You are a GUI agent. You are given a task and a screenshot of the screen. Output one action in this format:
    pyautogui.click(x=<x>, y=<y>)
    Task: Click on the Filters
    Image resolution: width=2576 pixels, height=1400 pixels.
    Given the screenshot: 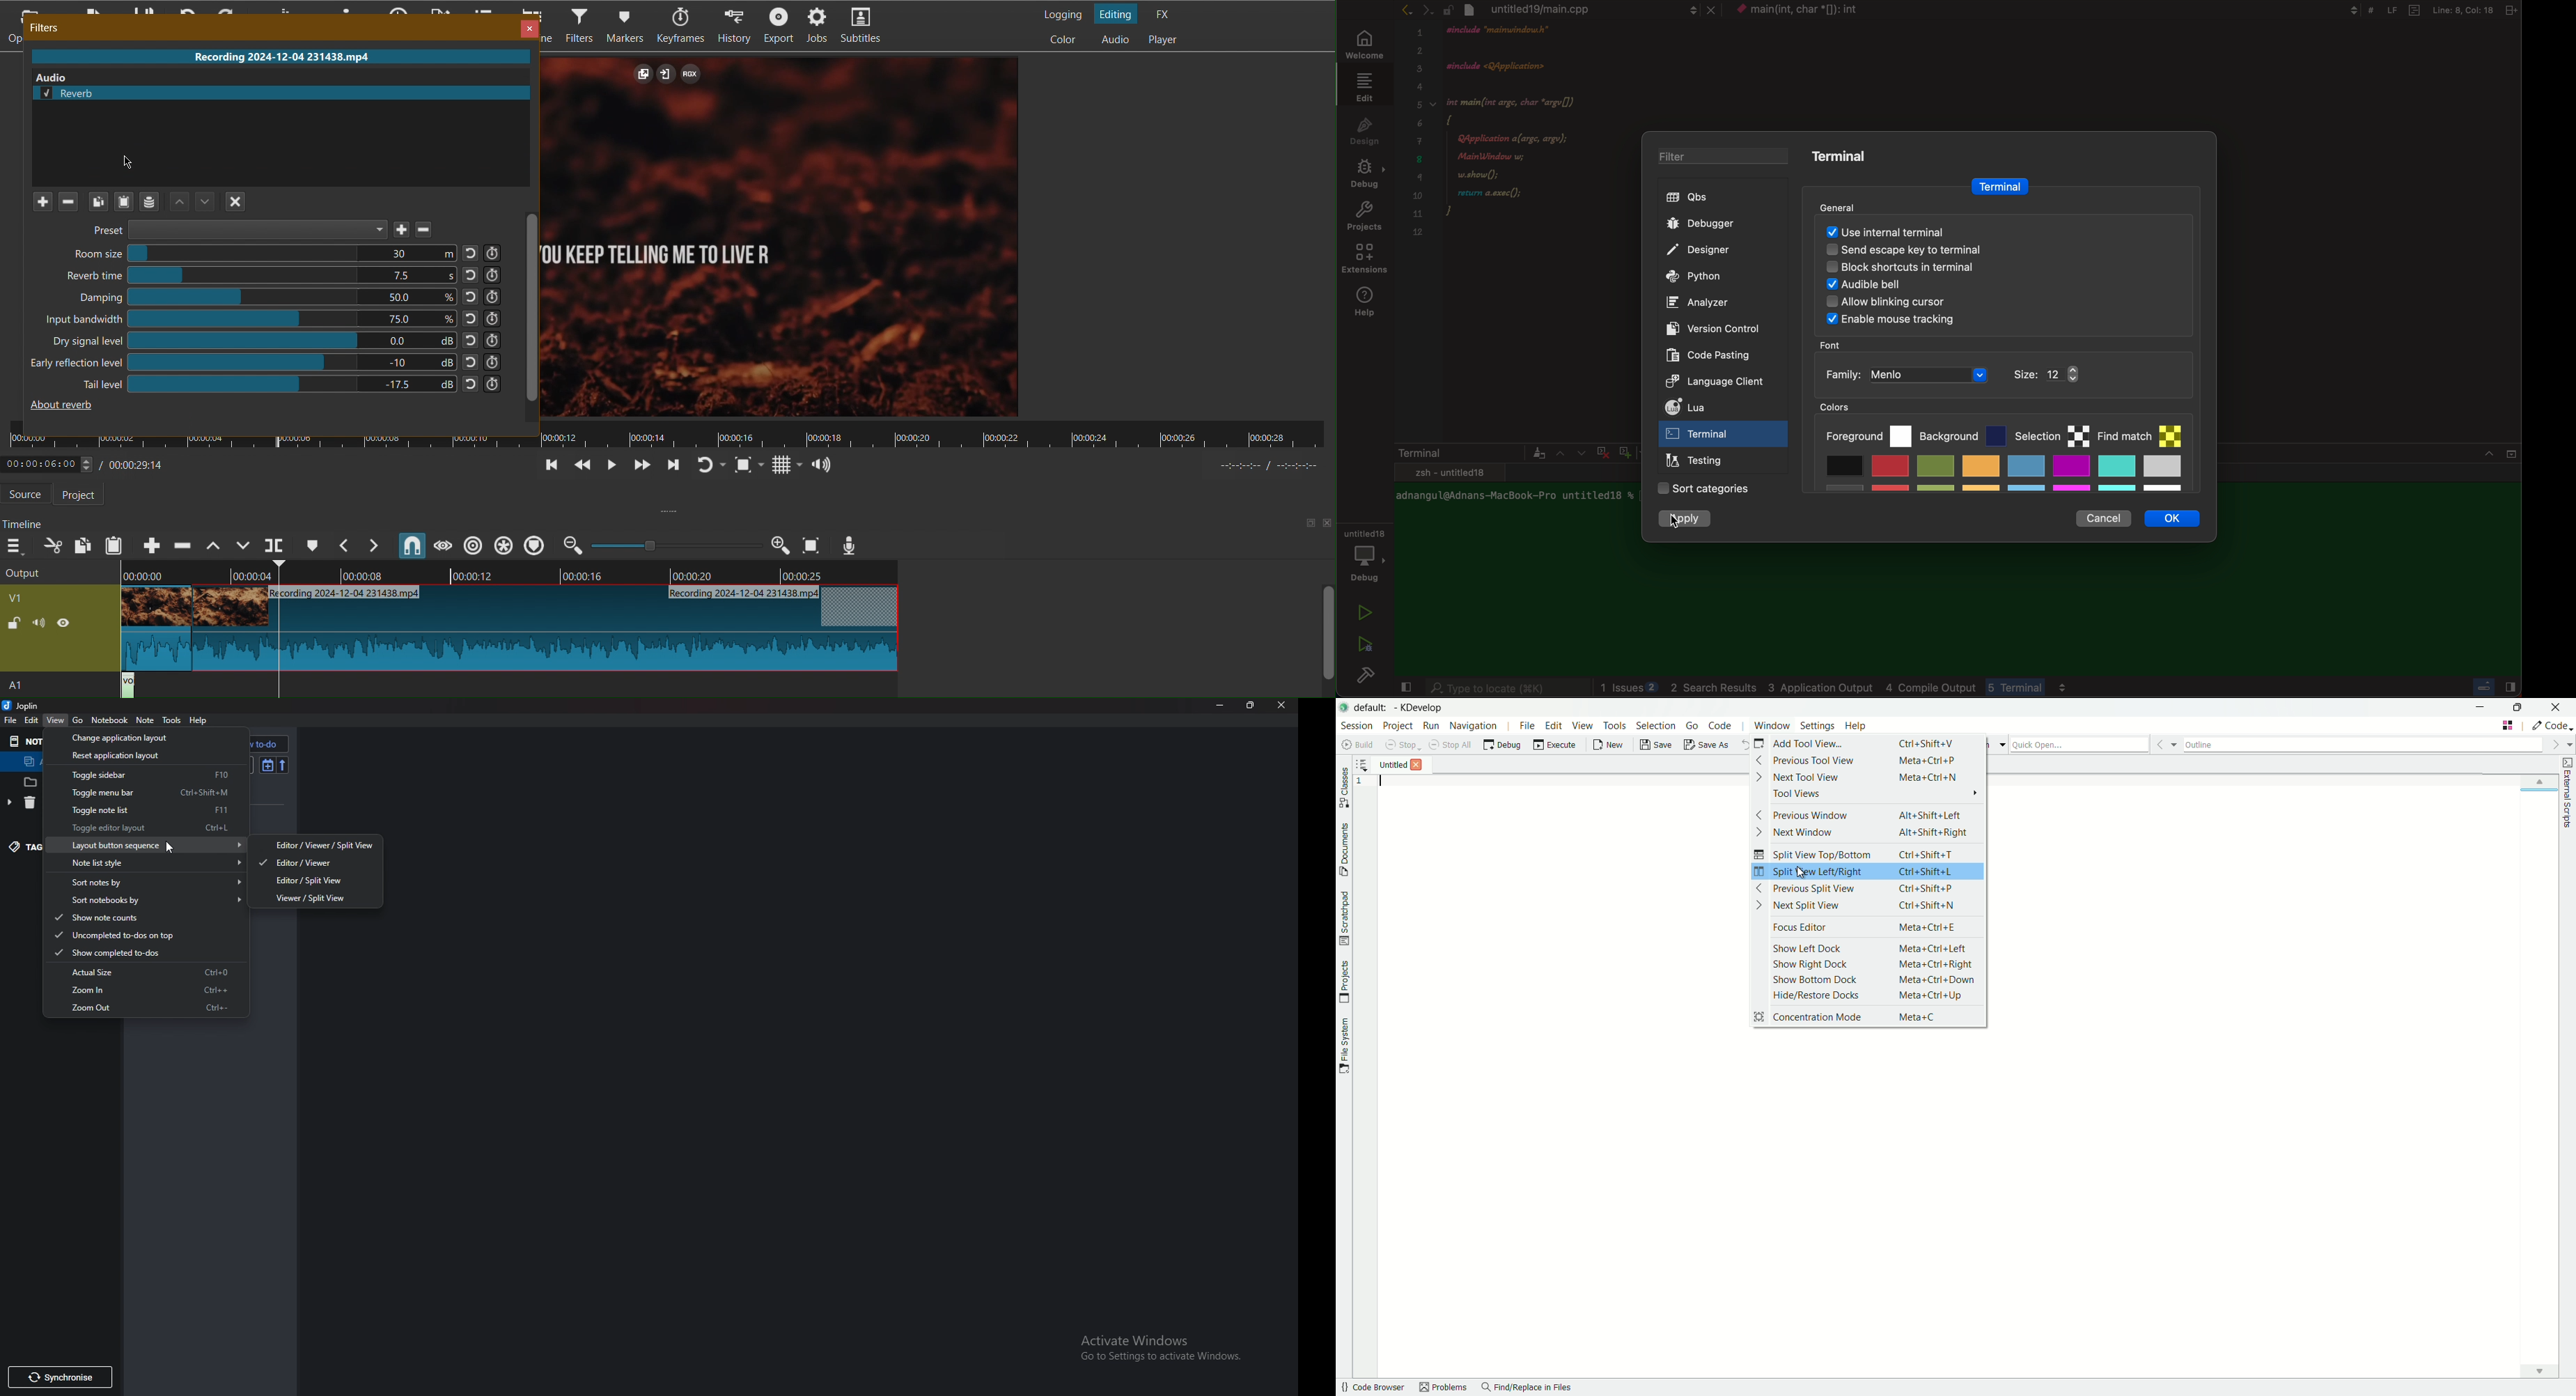 What is the action you would take?
    pyautogui.click(x=45, y=26)
    